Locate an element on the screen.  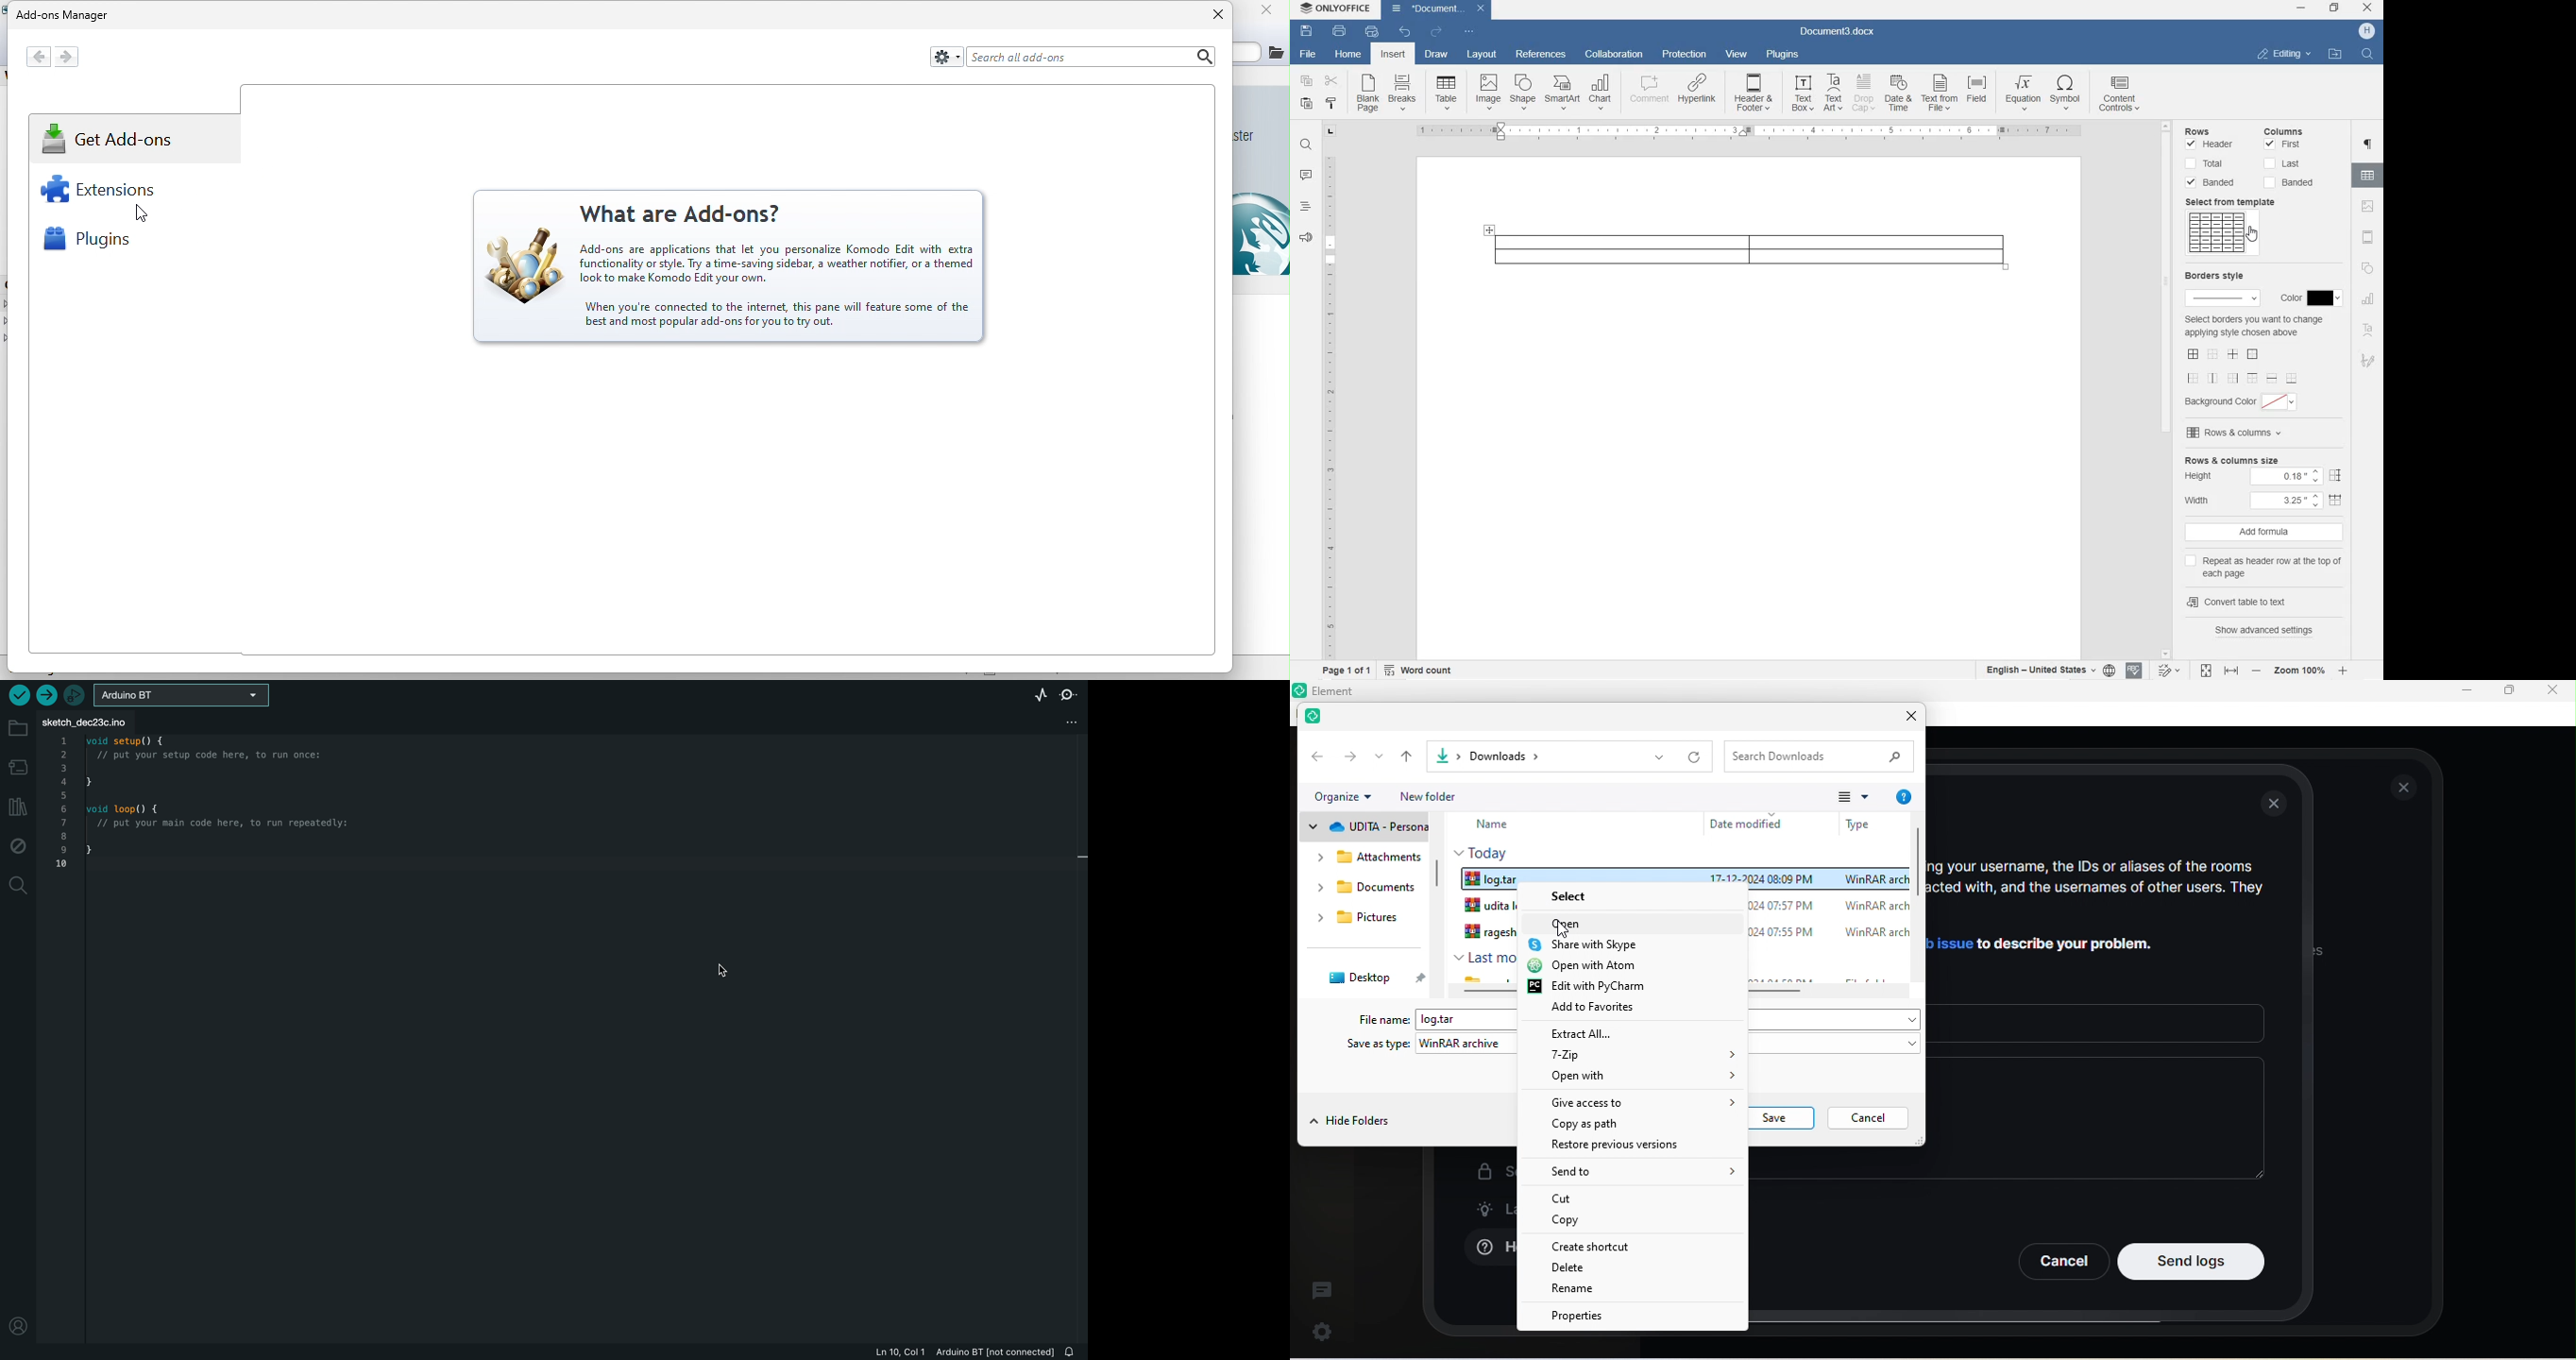
Banded is located at coordinates (2293, 182).